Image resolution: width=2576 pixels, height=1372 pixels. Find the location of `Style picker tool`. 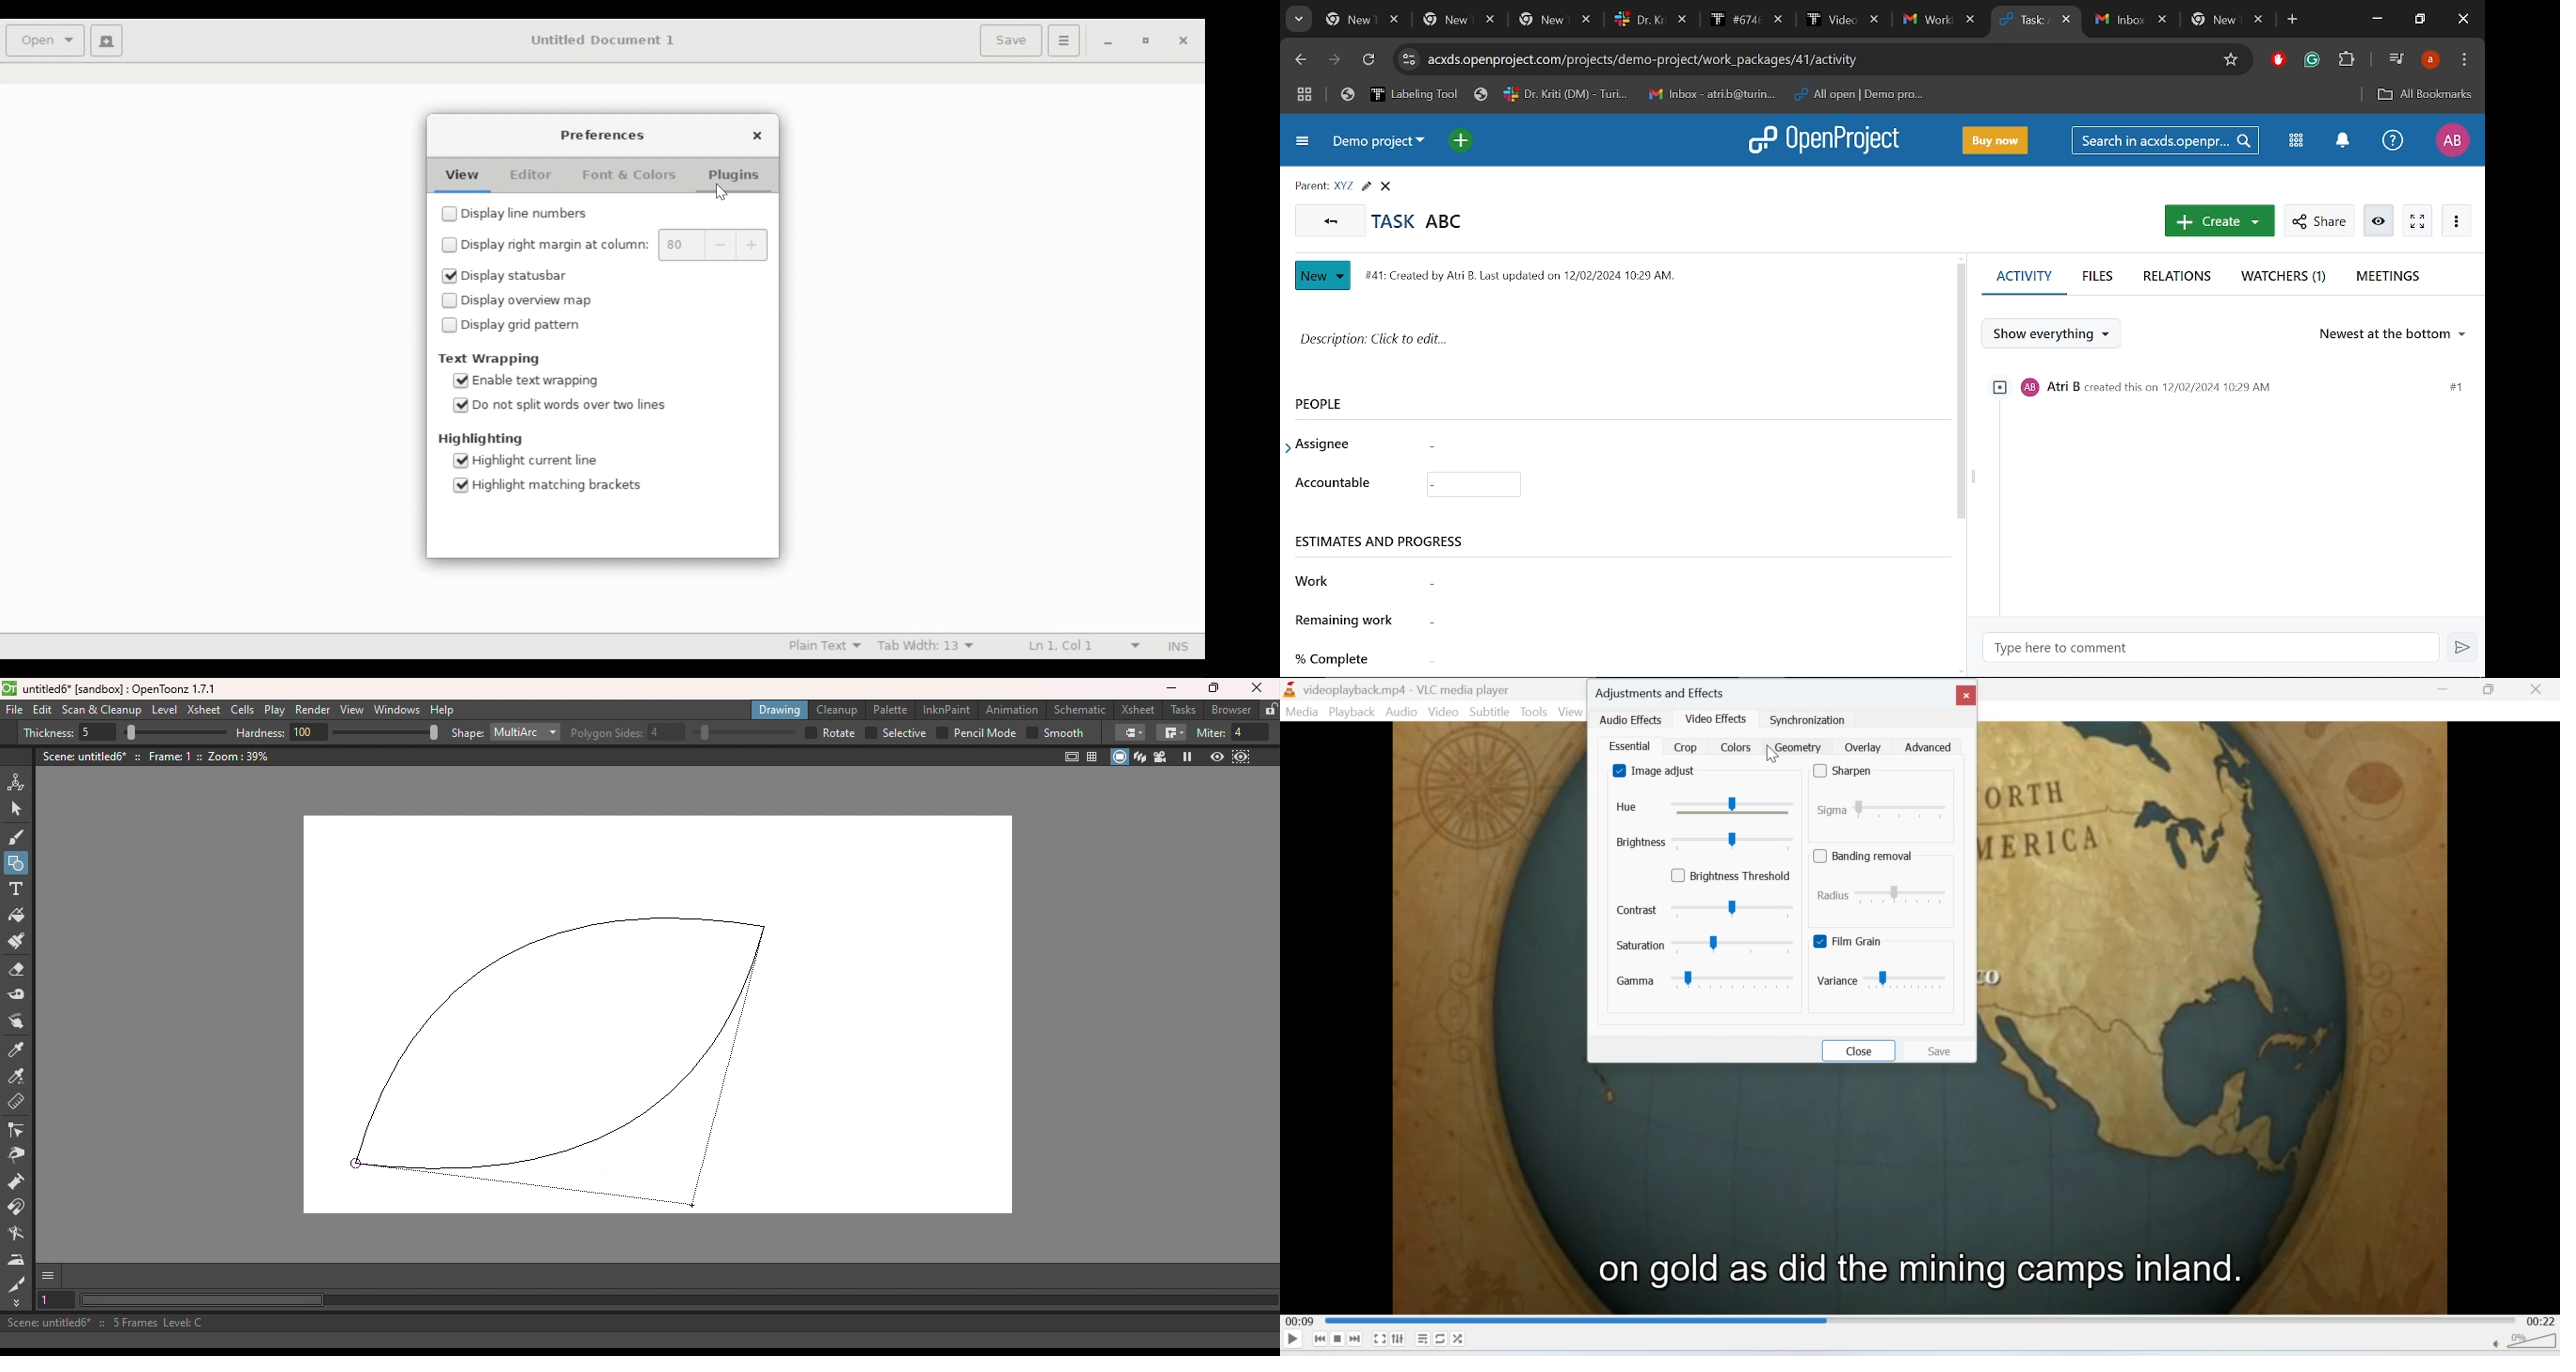

Style picker tool is located at coordinates (20, 1051).